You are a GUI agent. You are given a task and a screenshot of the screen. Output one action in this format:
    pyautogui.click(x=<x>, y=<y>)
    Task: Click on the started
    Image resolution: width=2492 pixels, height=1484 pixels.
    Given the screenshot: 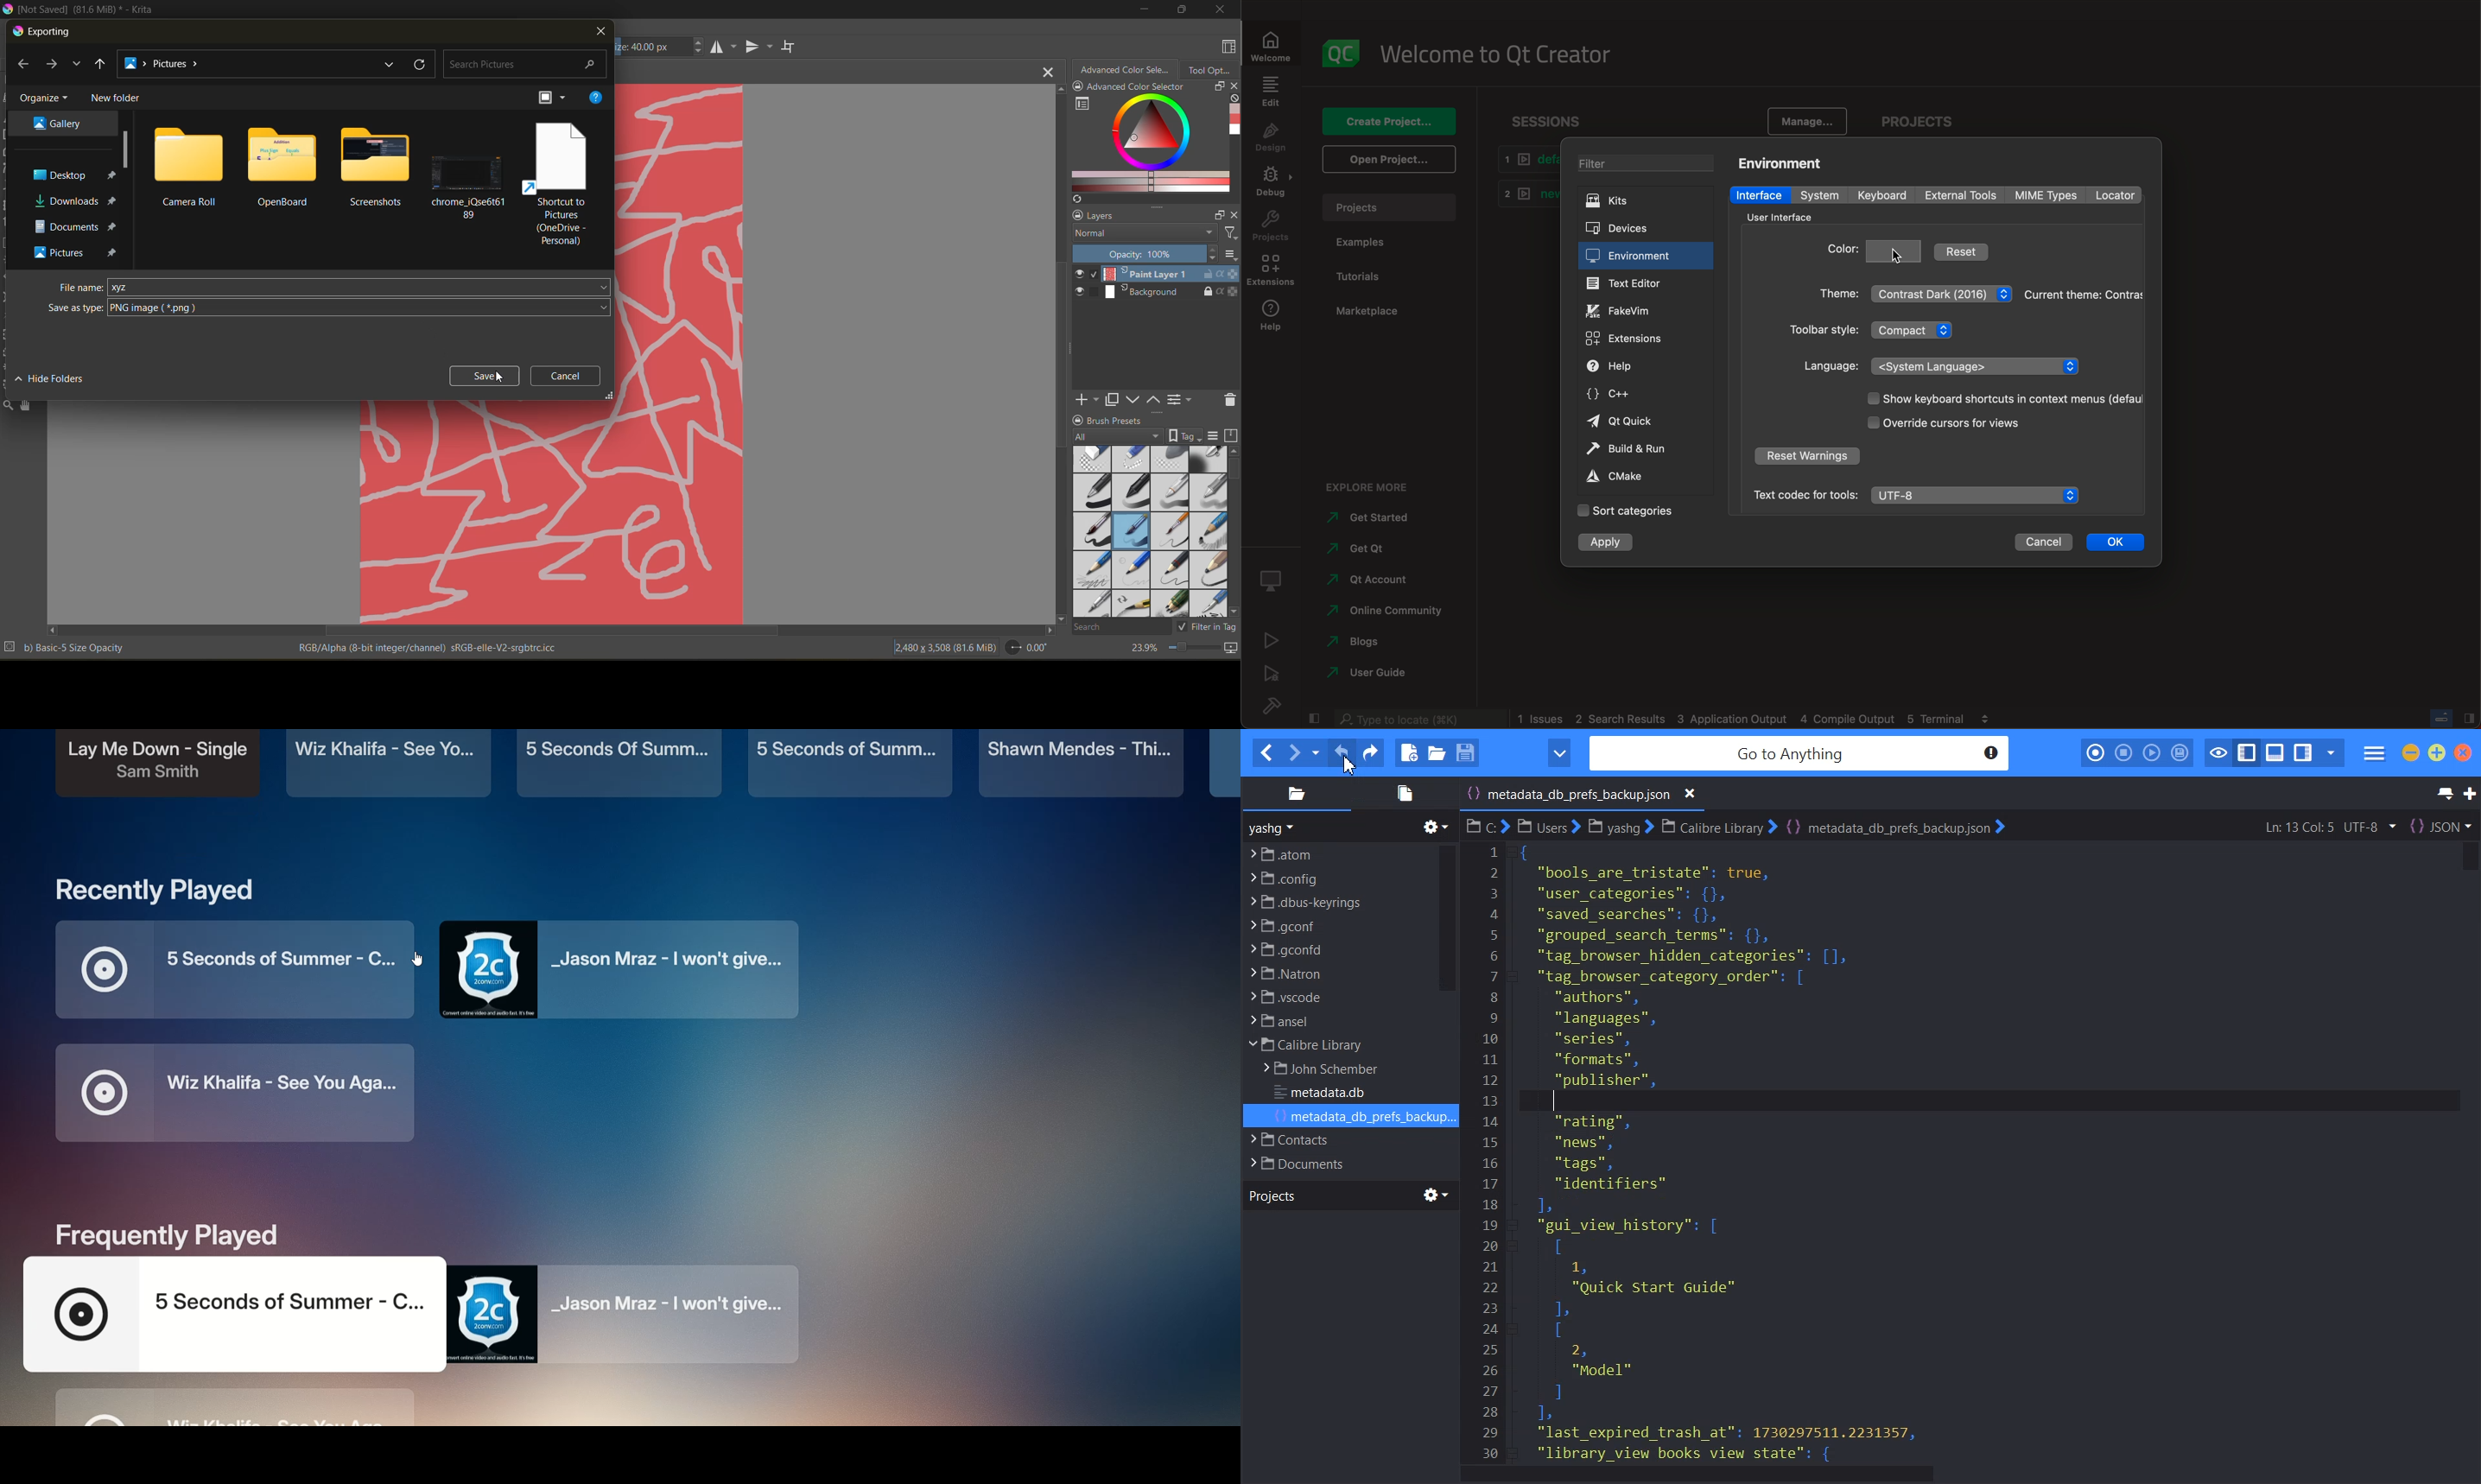 What is the action you would take?
    pyautogui.click(x=1375, y=518)
    